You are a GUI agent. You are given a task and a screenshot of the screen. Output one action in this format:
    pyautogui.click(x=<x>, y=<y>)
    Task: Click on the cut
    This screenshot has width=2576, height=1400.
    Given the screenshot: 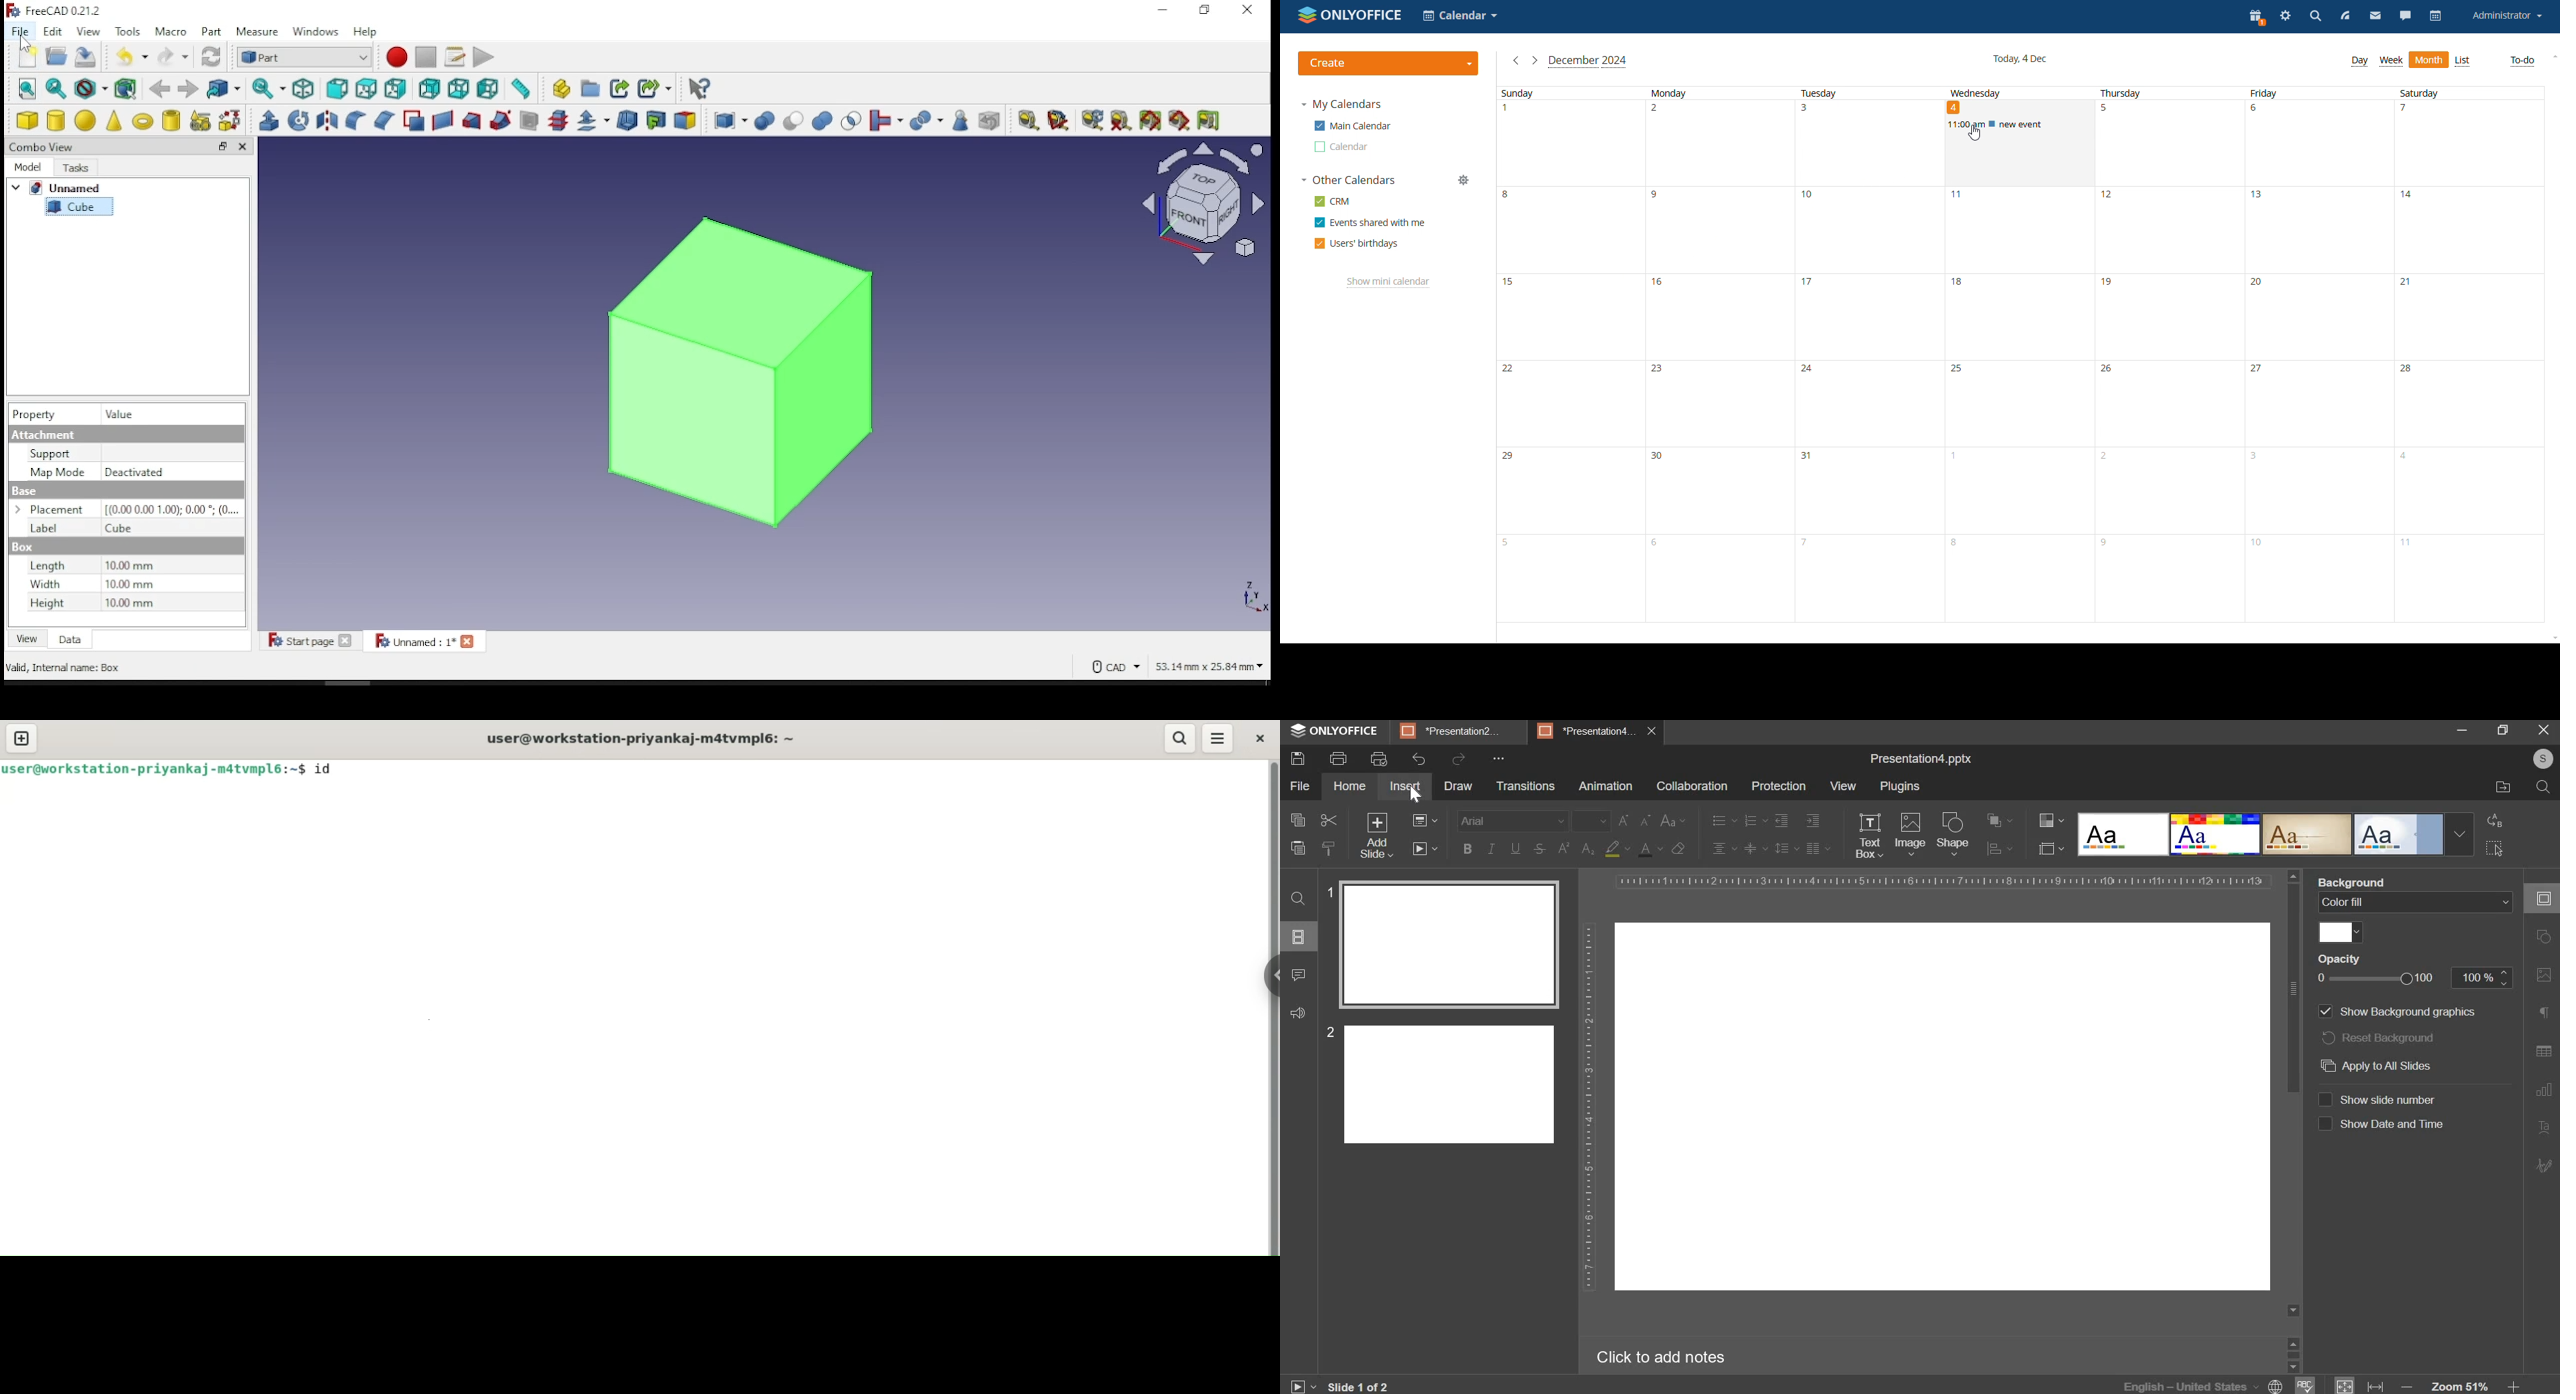 What is the action you would take?
    pyautogui.click(x=794, y=120)
    